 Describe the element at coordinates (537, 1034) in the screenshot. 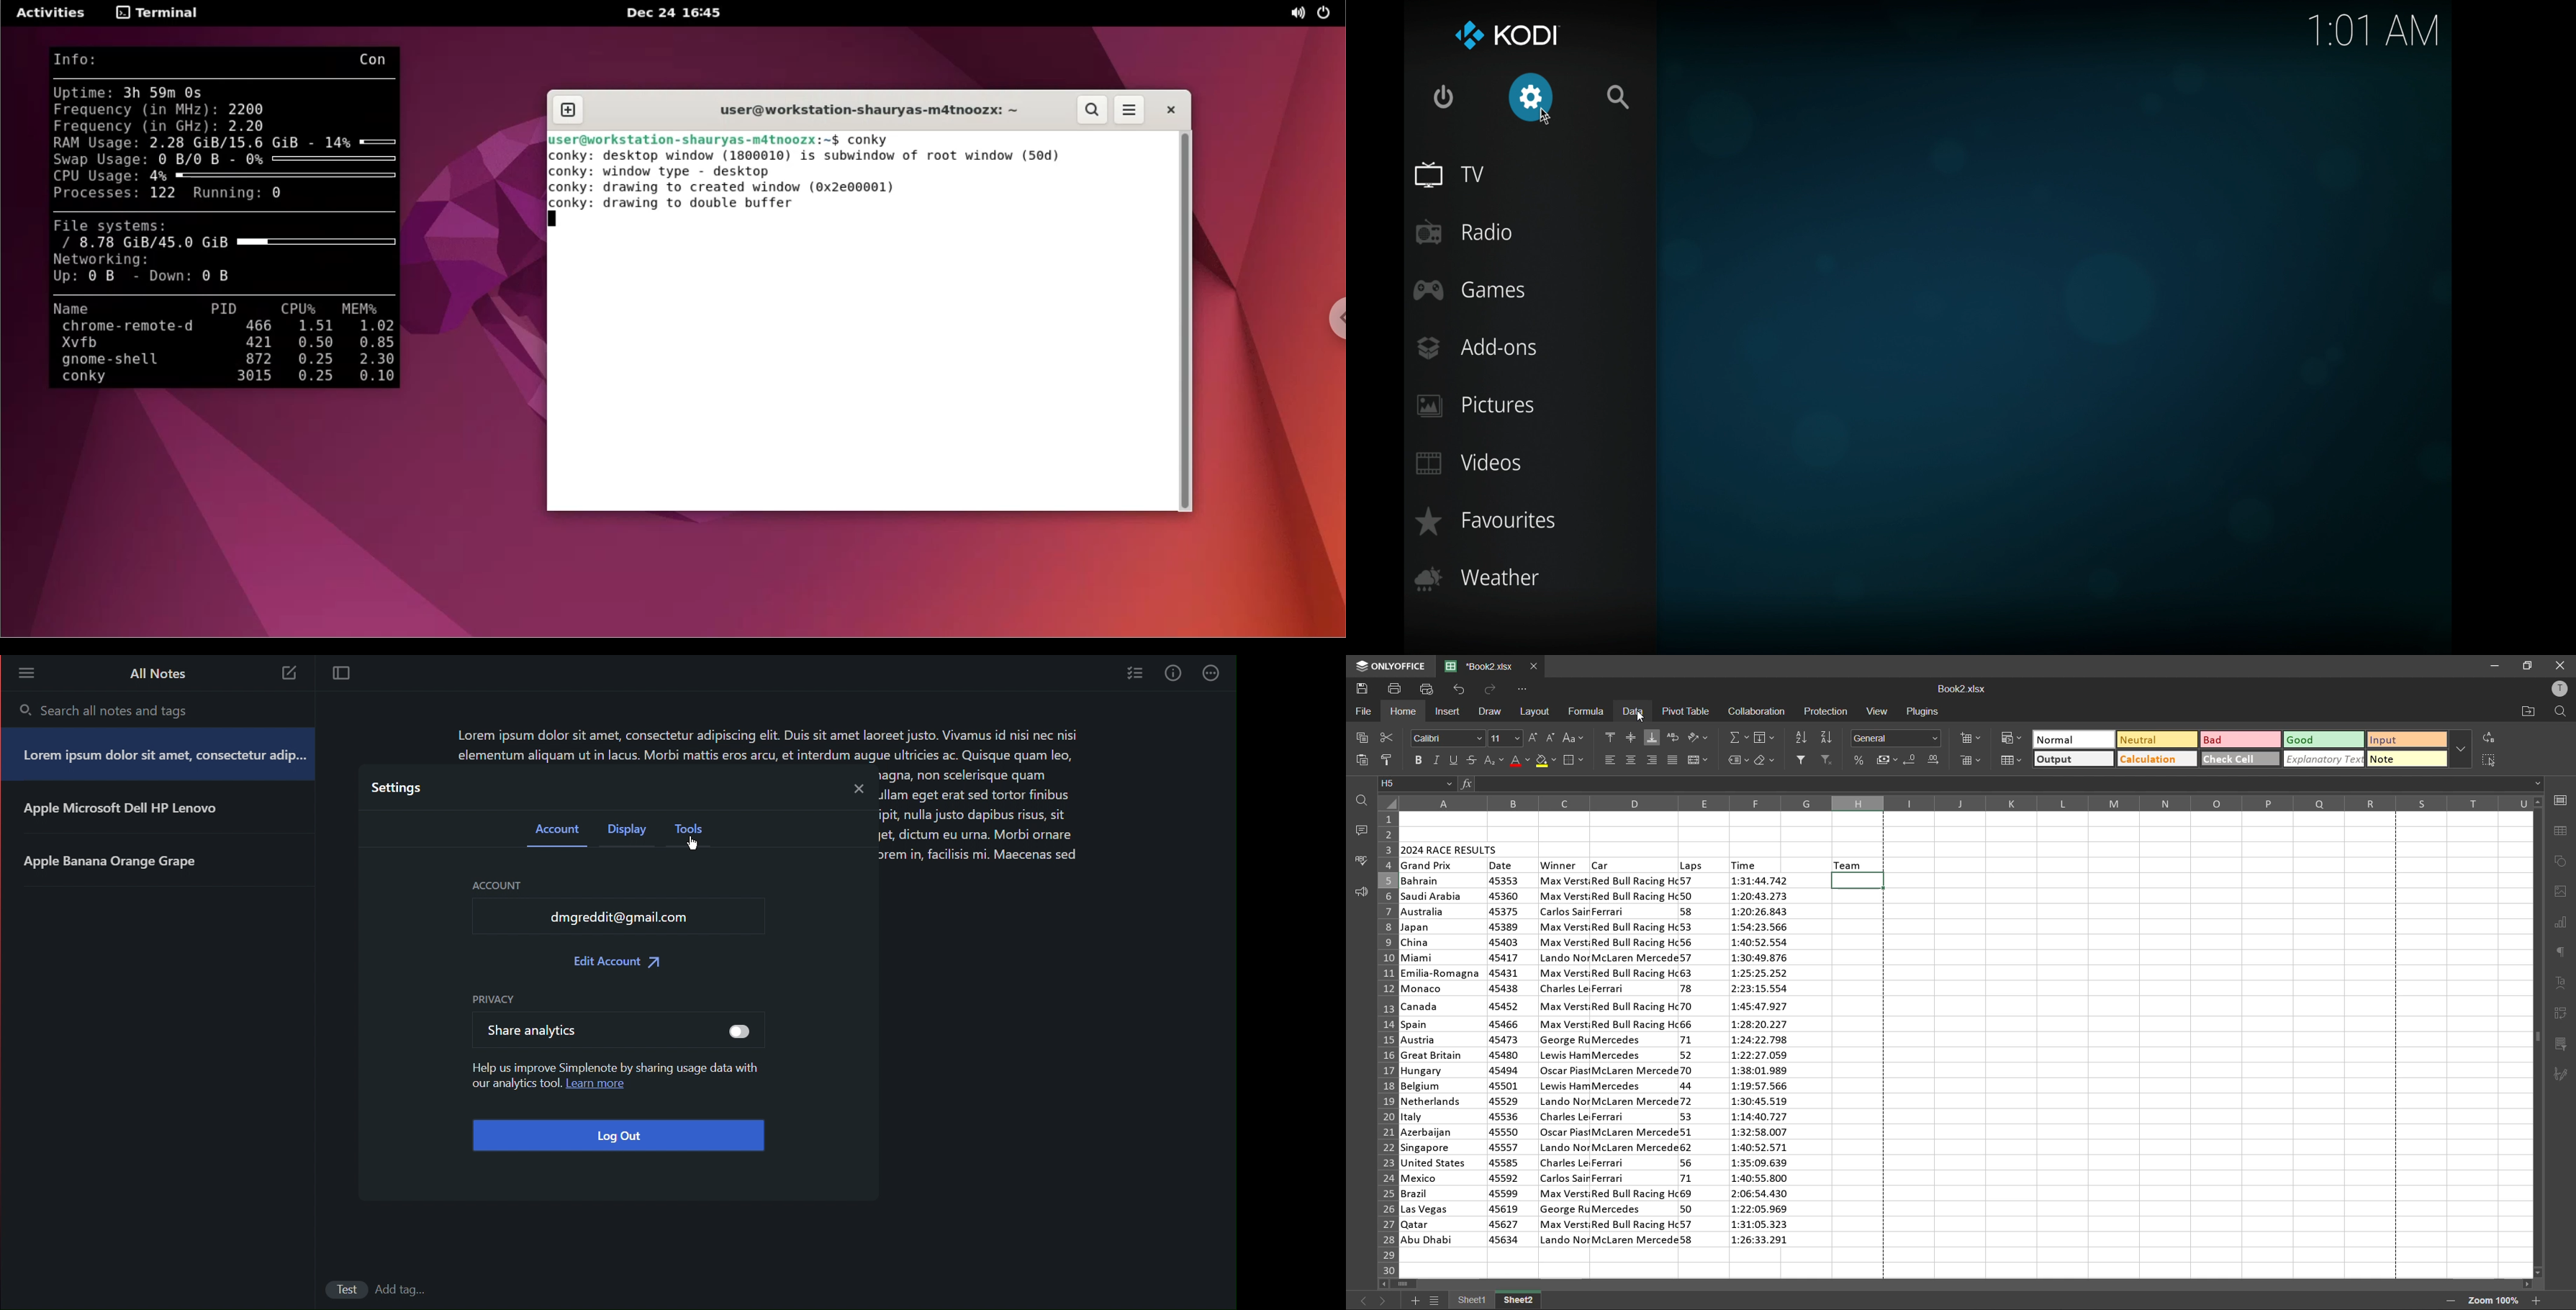

I see `Share analytics` at that location.